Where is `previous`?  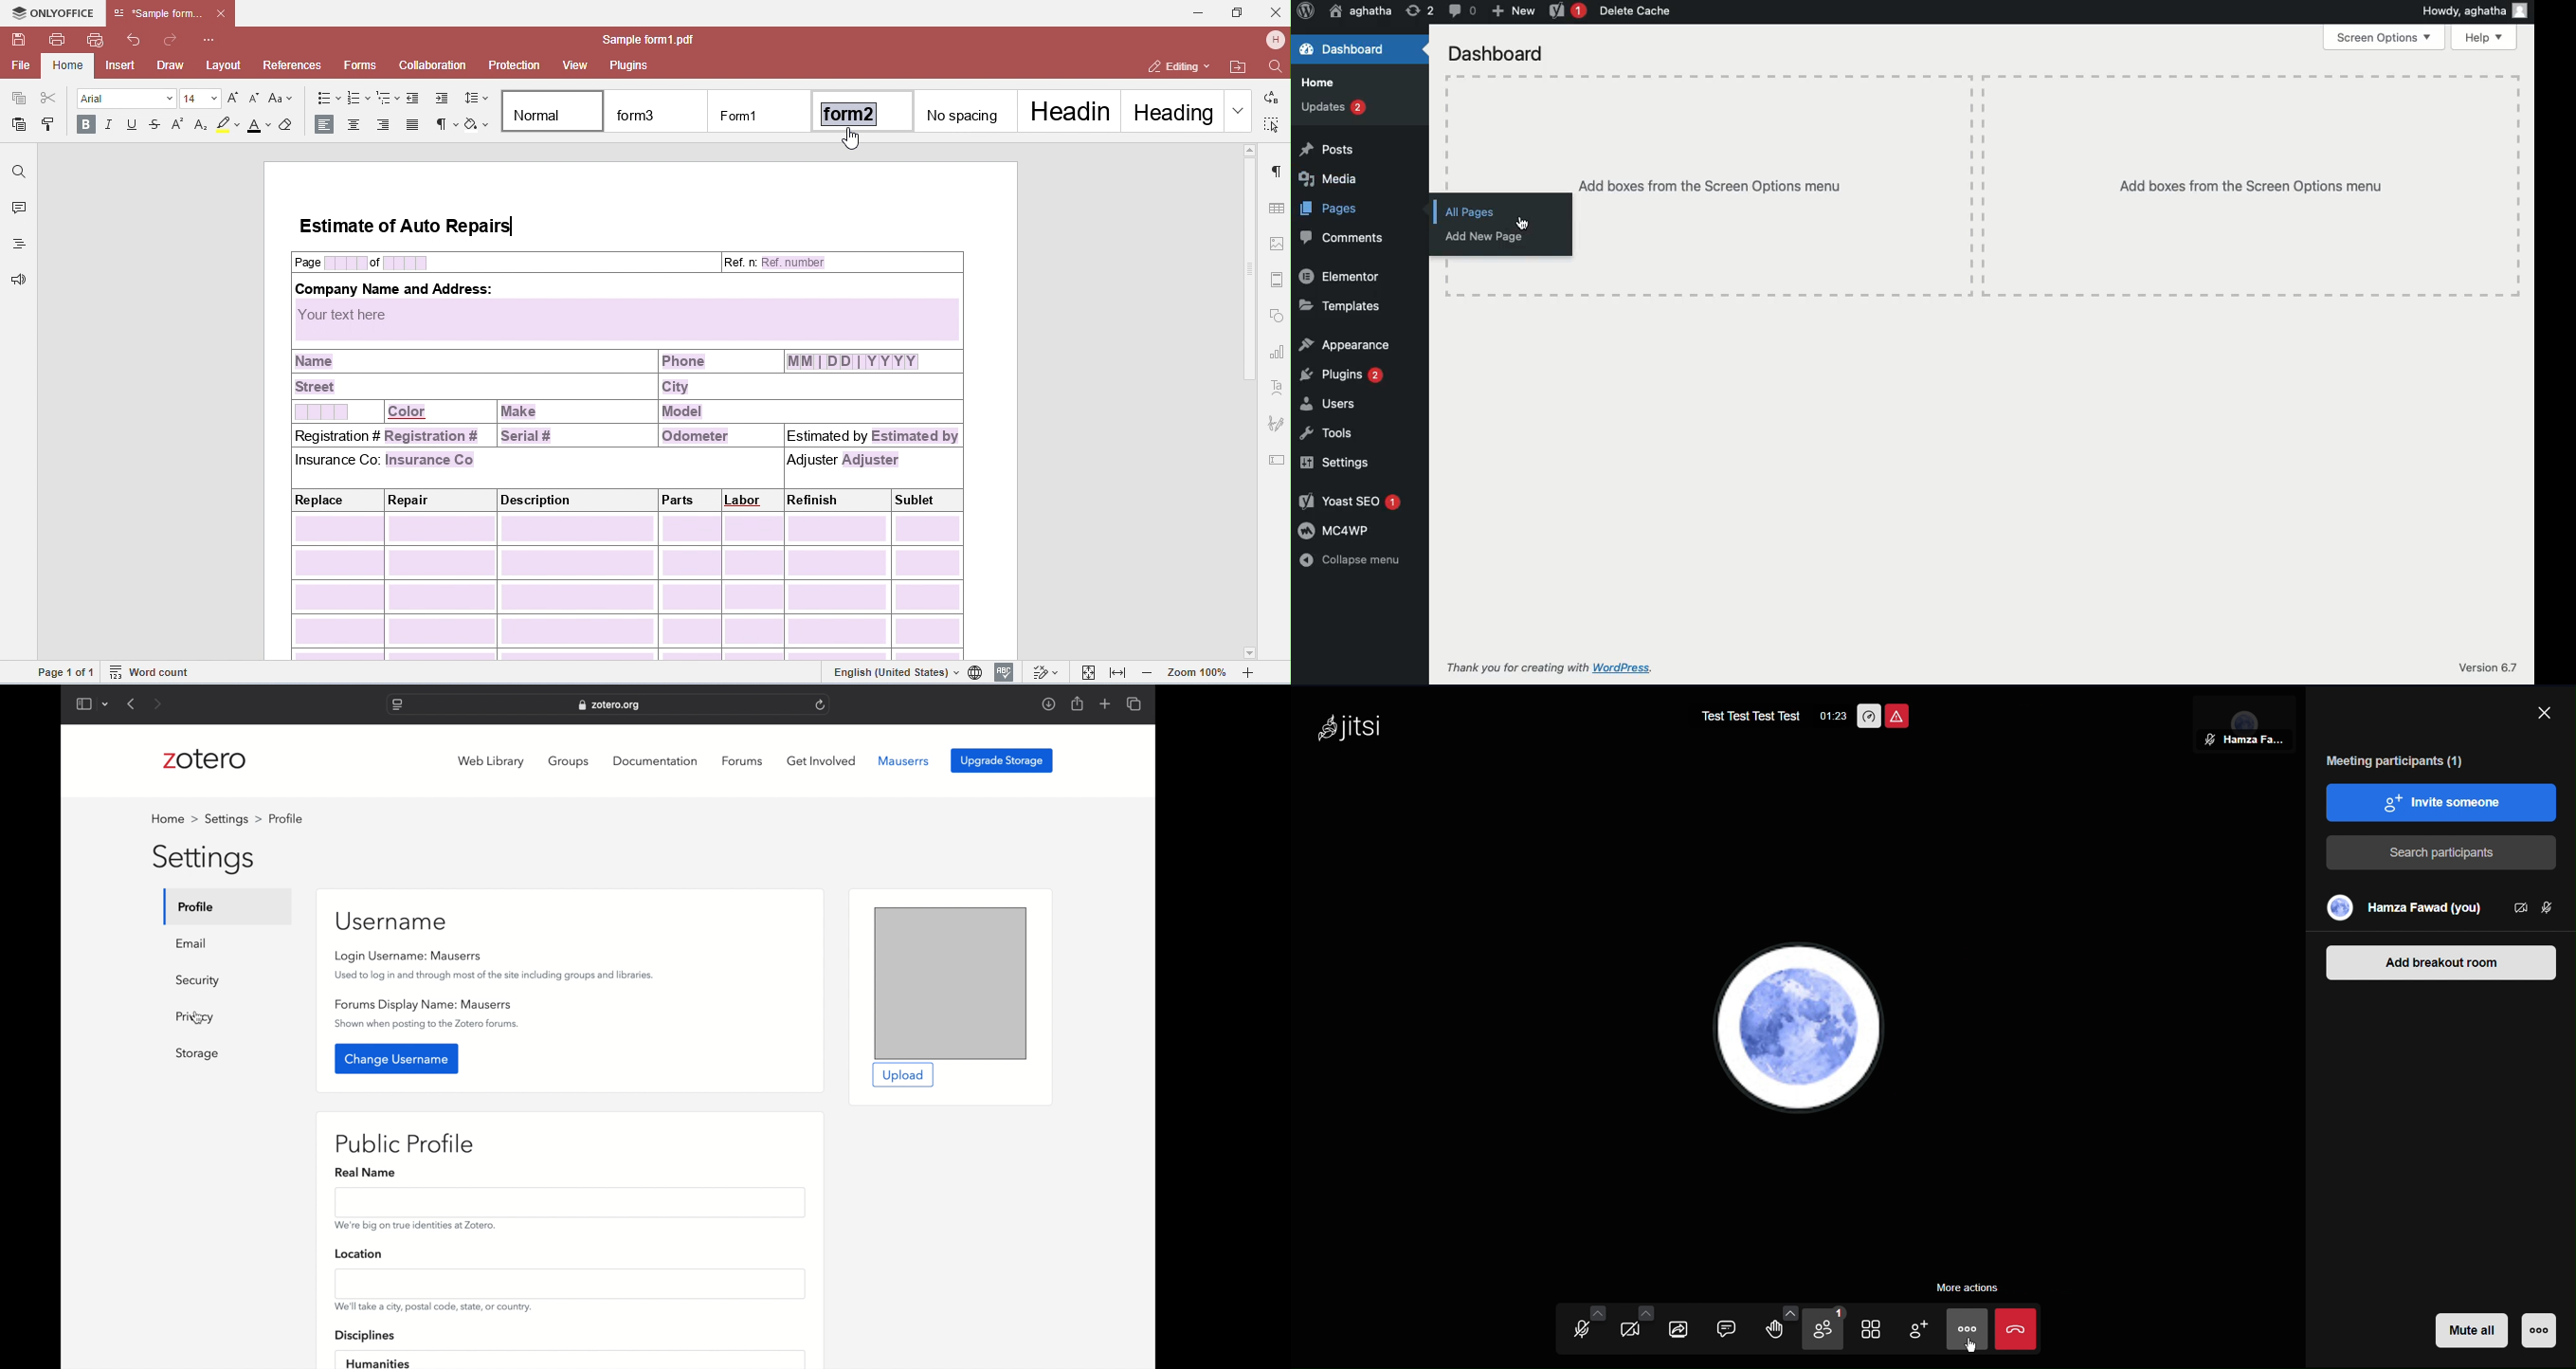
previous is located at coordinates (132, 704).